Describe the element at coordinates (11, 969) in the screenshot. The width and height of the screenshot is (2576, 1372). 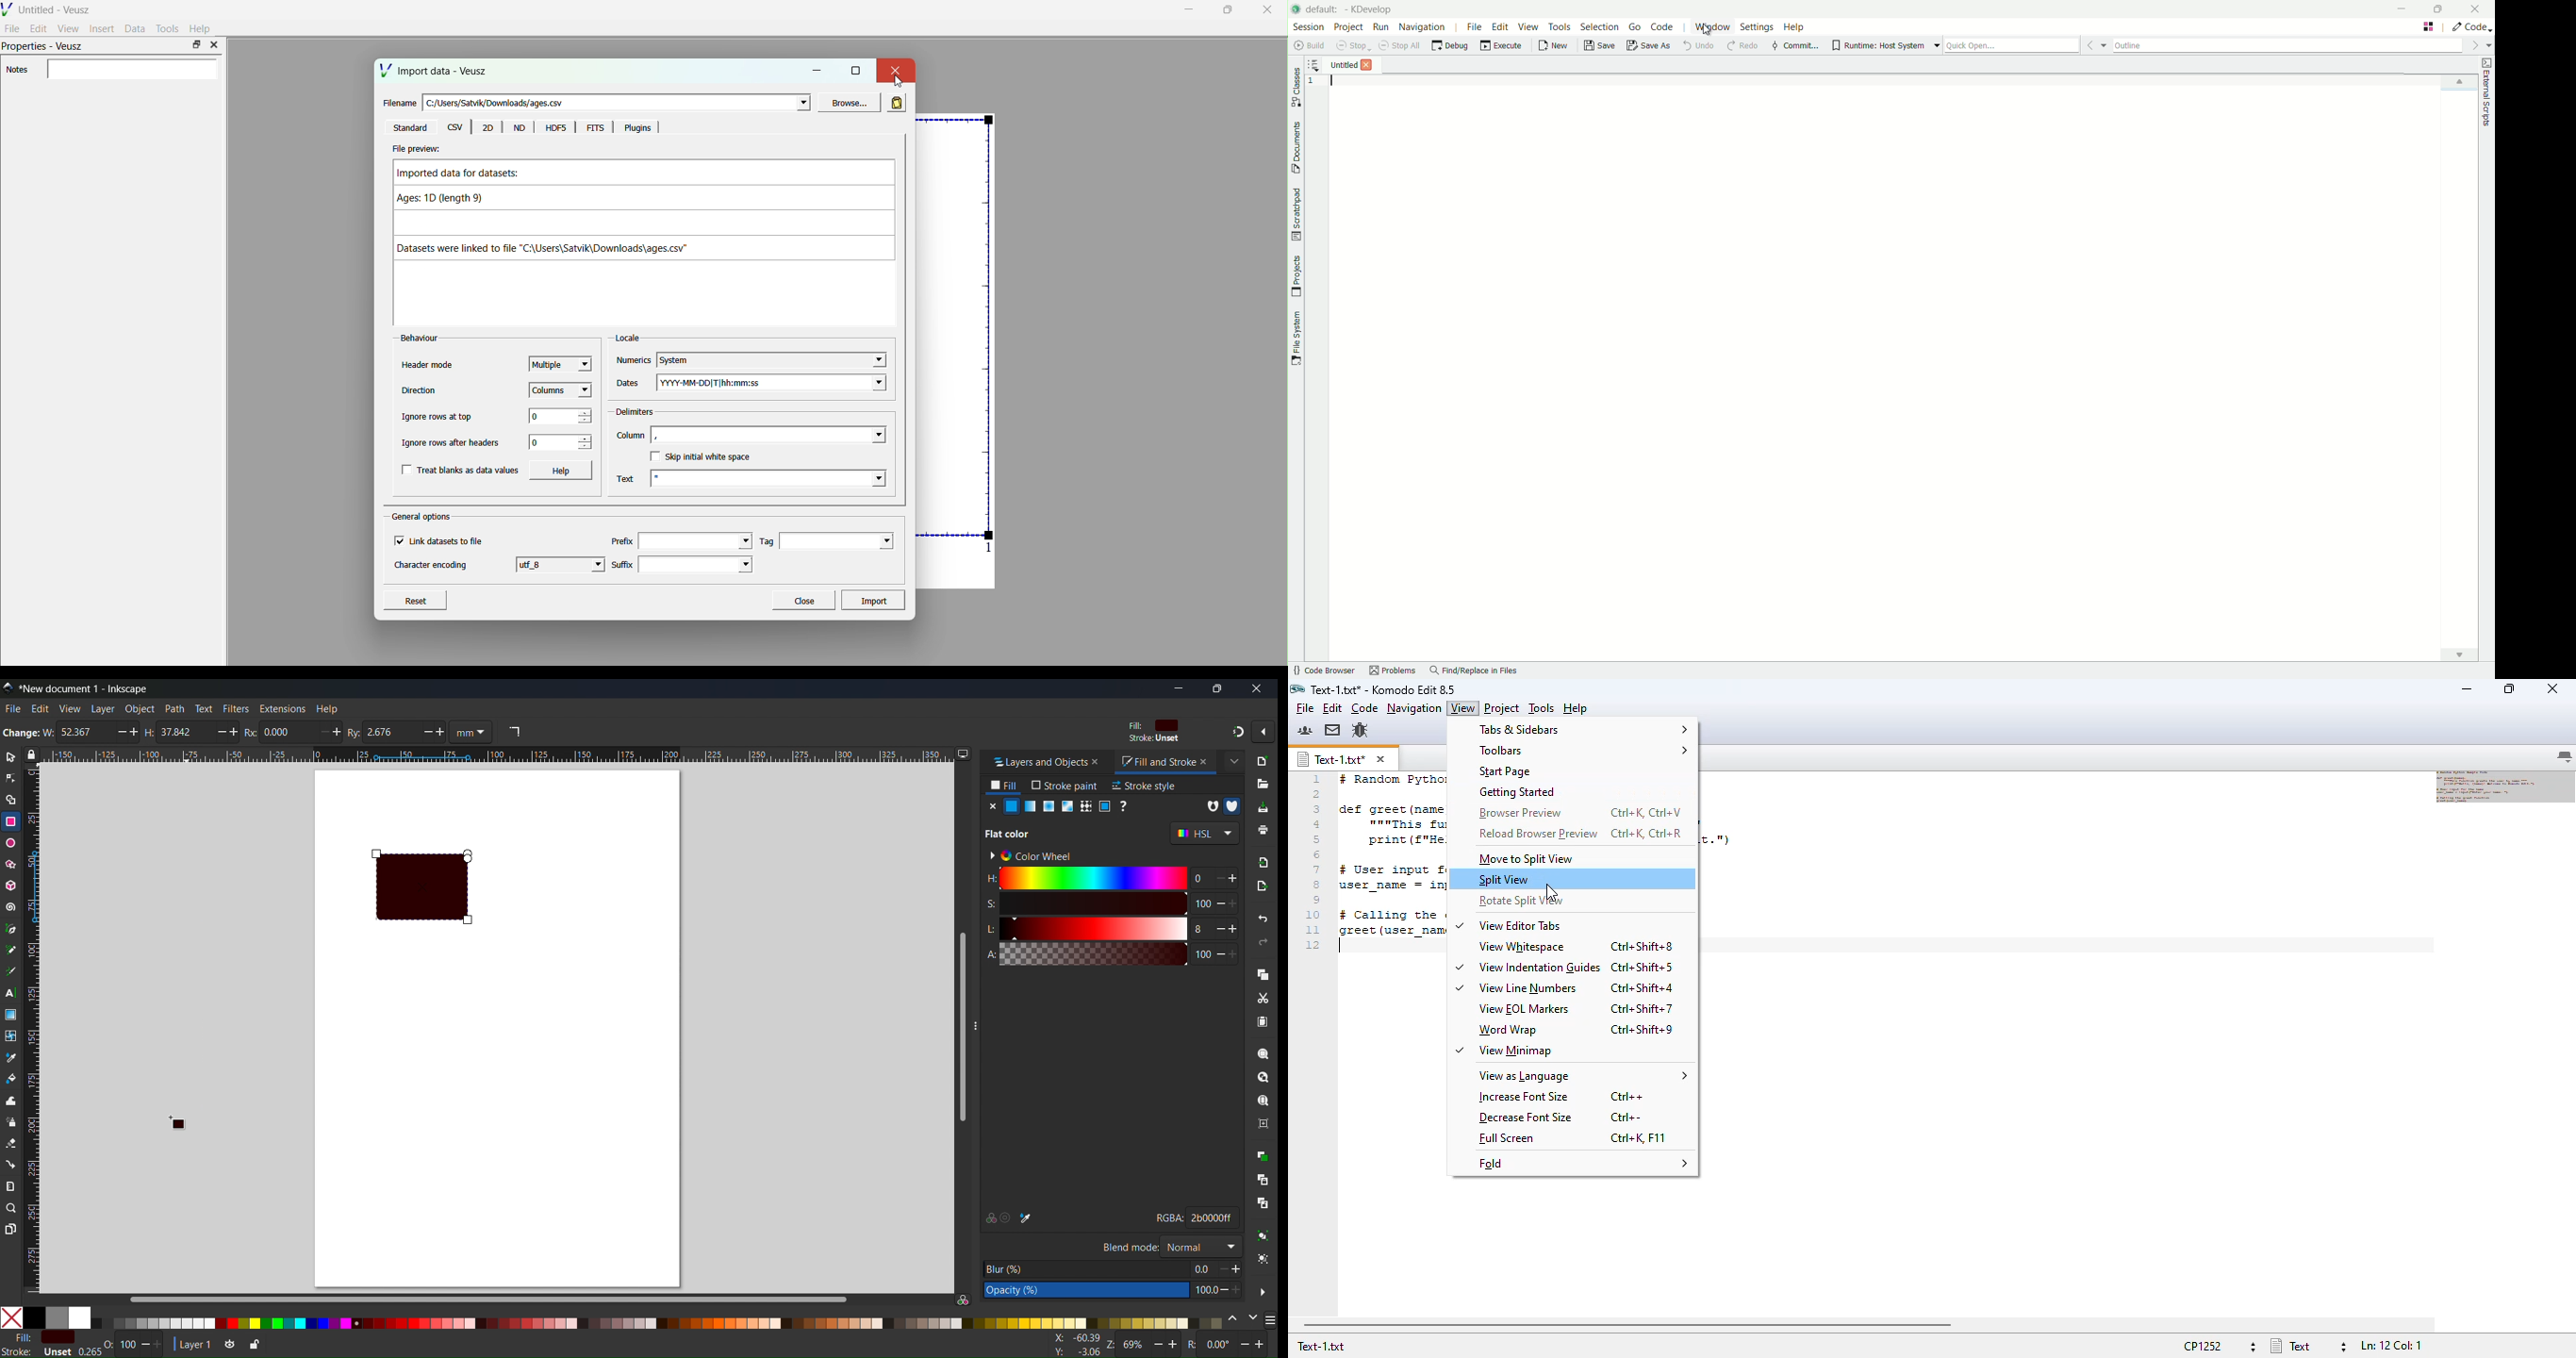
I see `Calligraphy tool` at that location.